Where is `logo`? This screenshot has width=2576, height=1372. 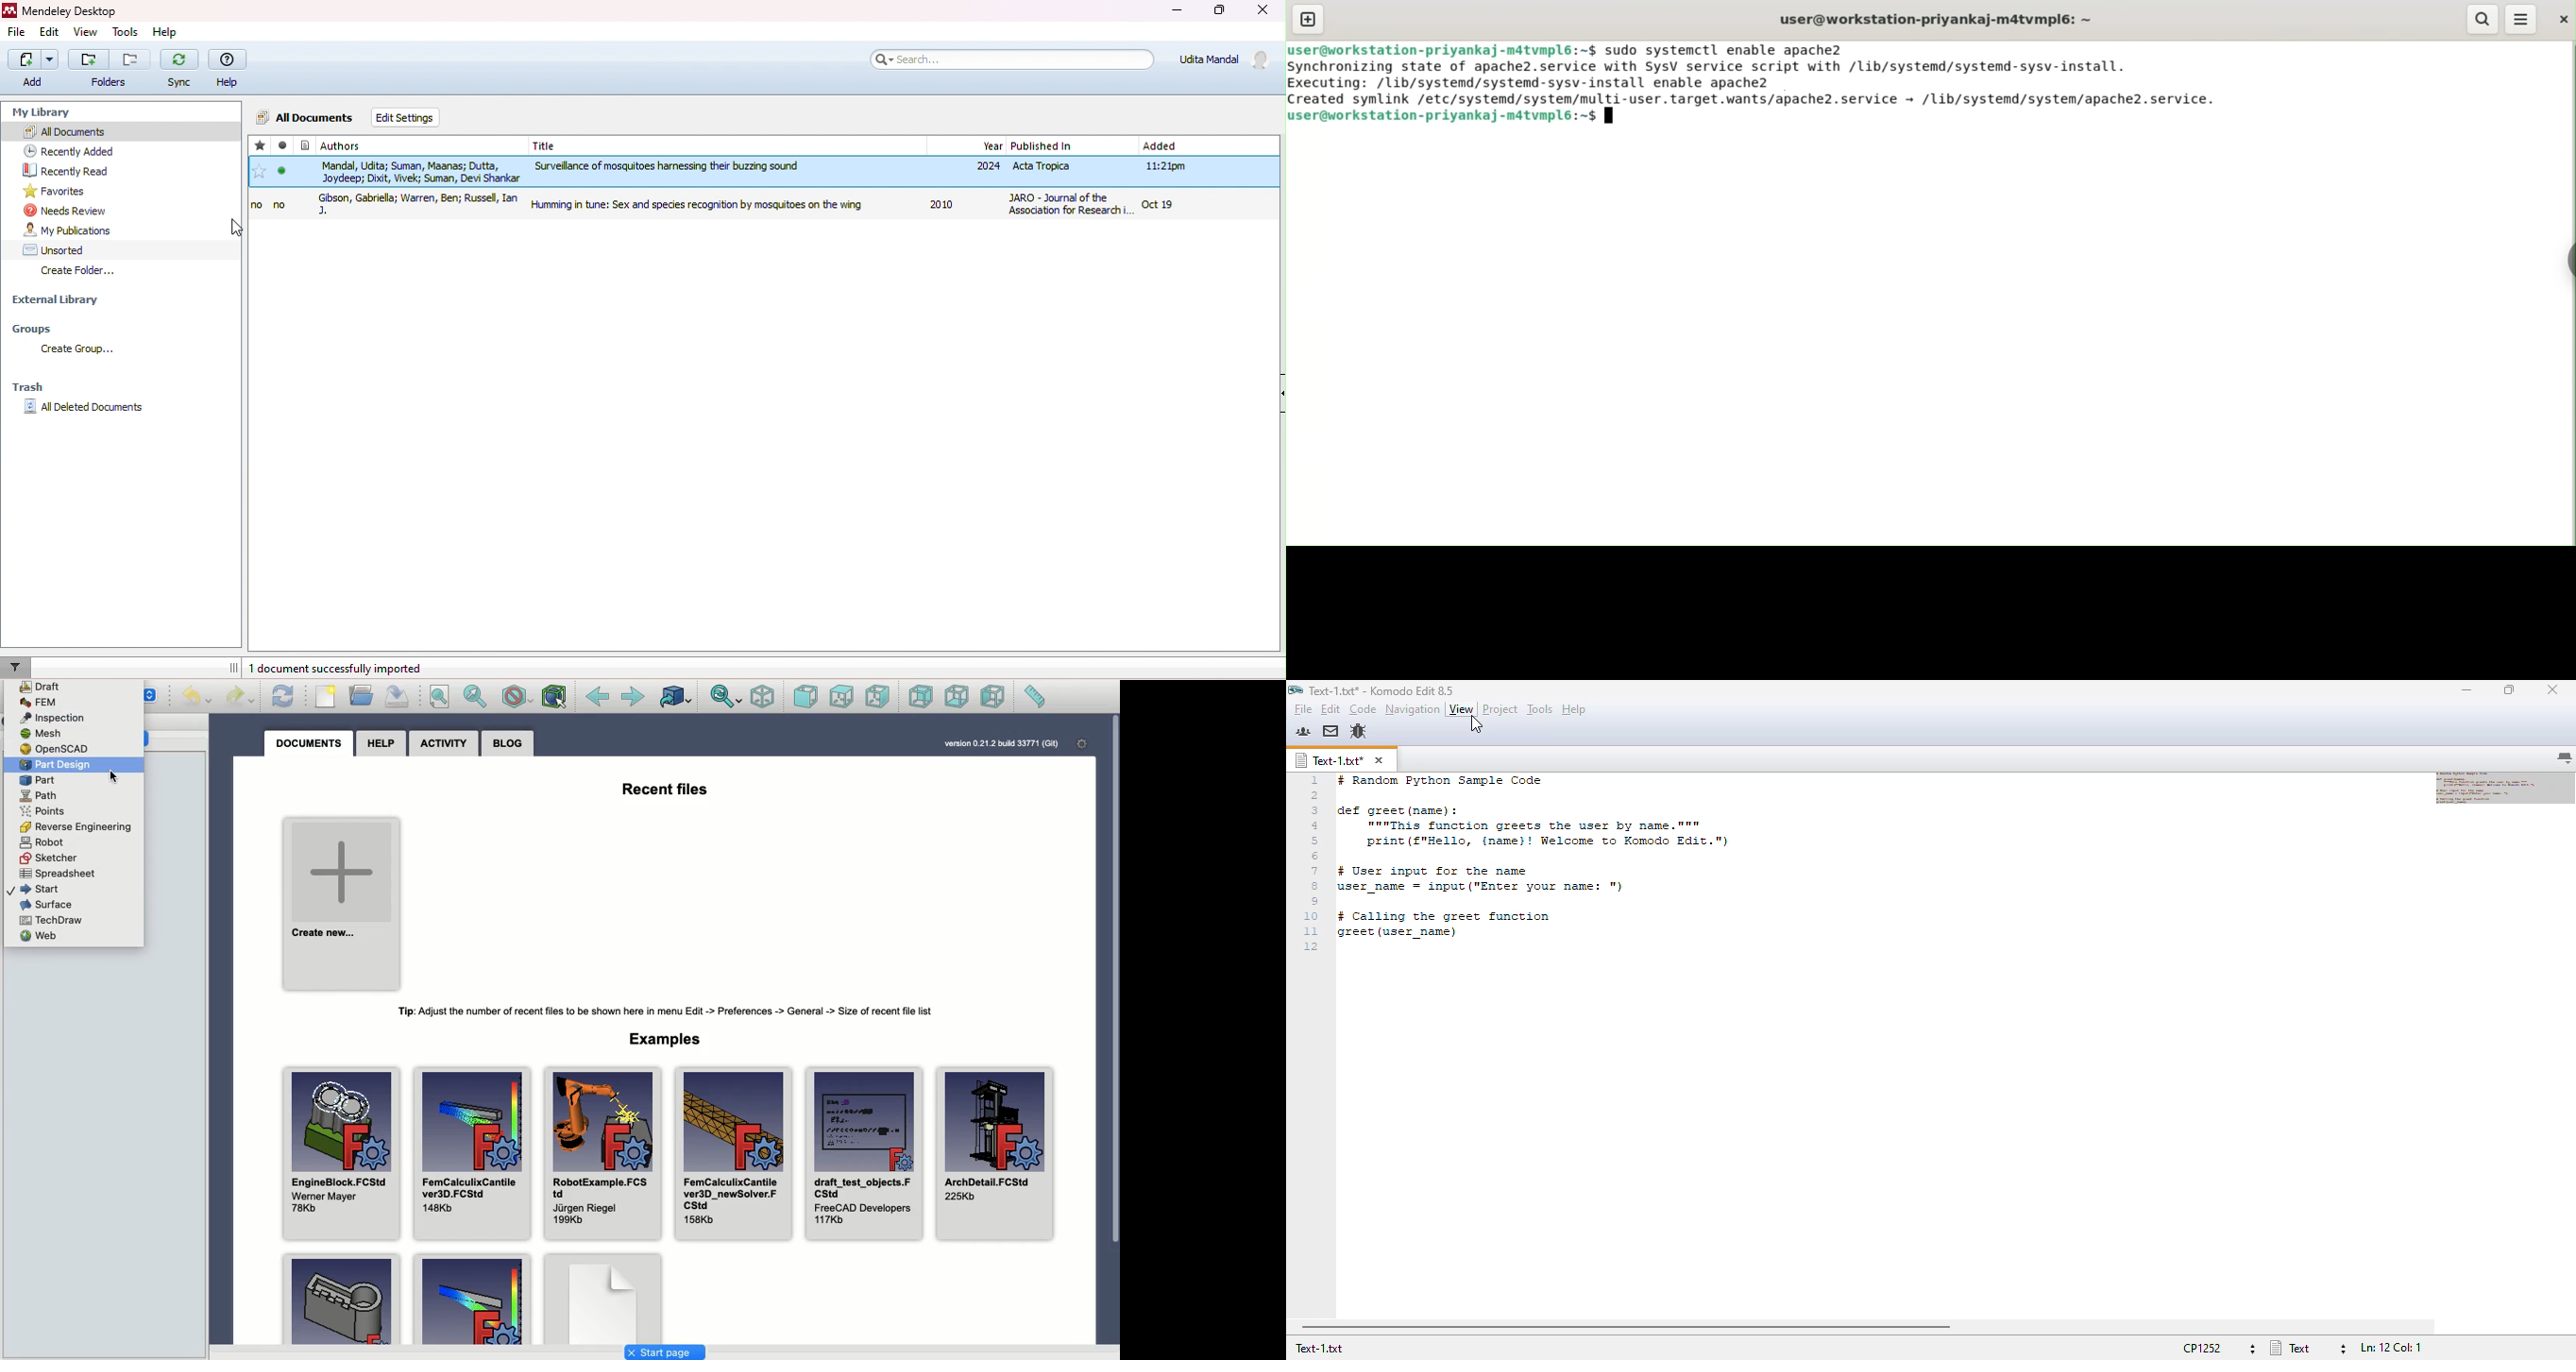 logo is located at coordinates (1295, 690).